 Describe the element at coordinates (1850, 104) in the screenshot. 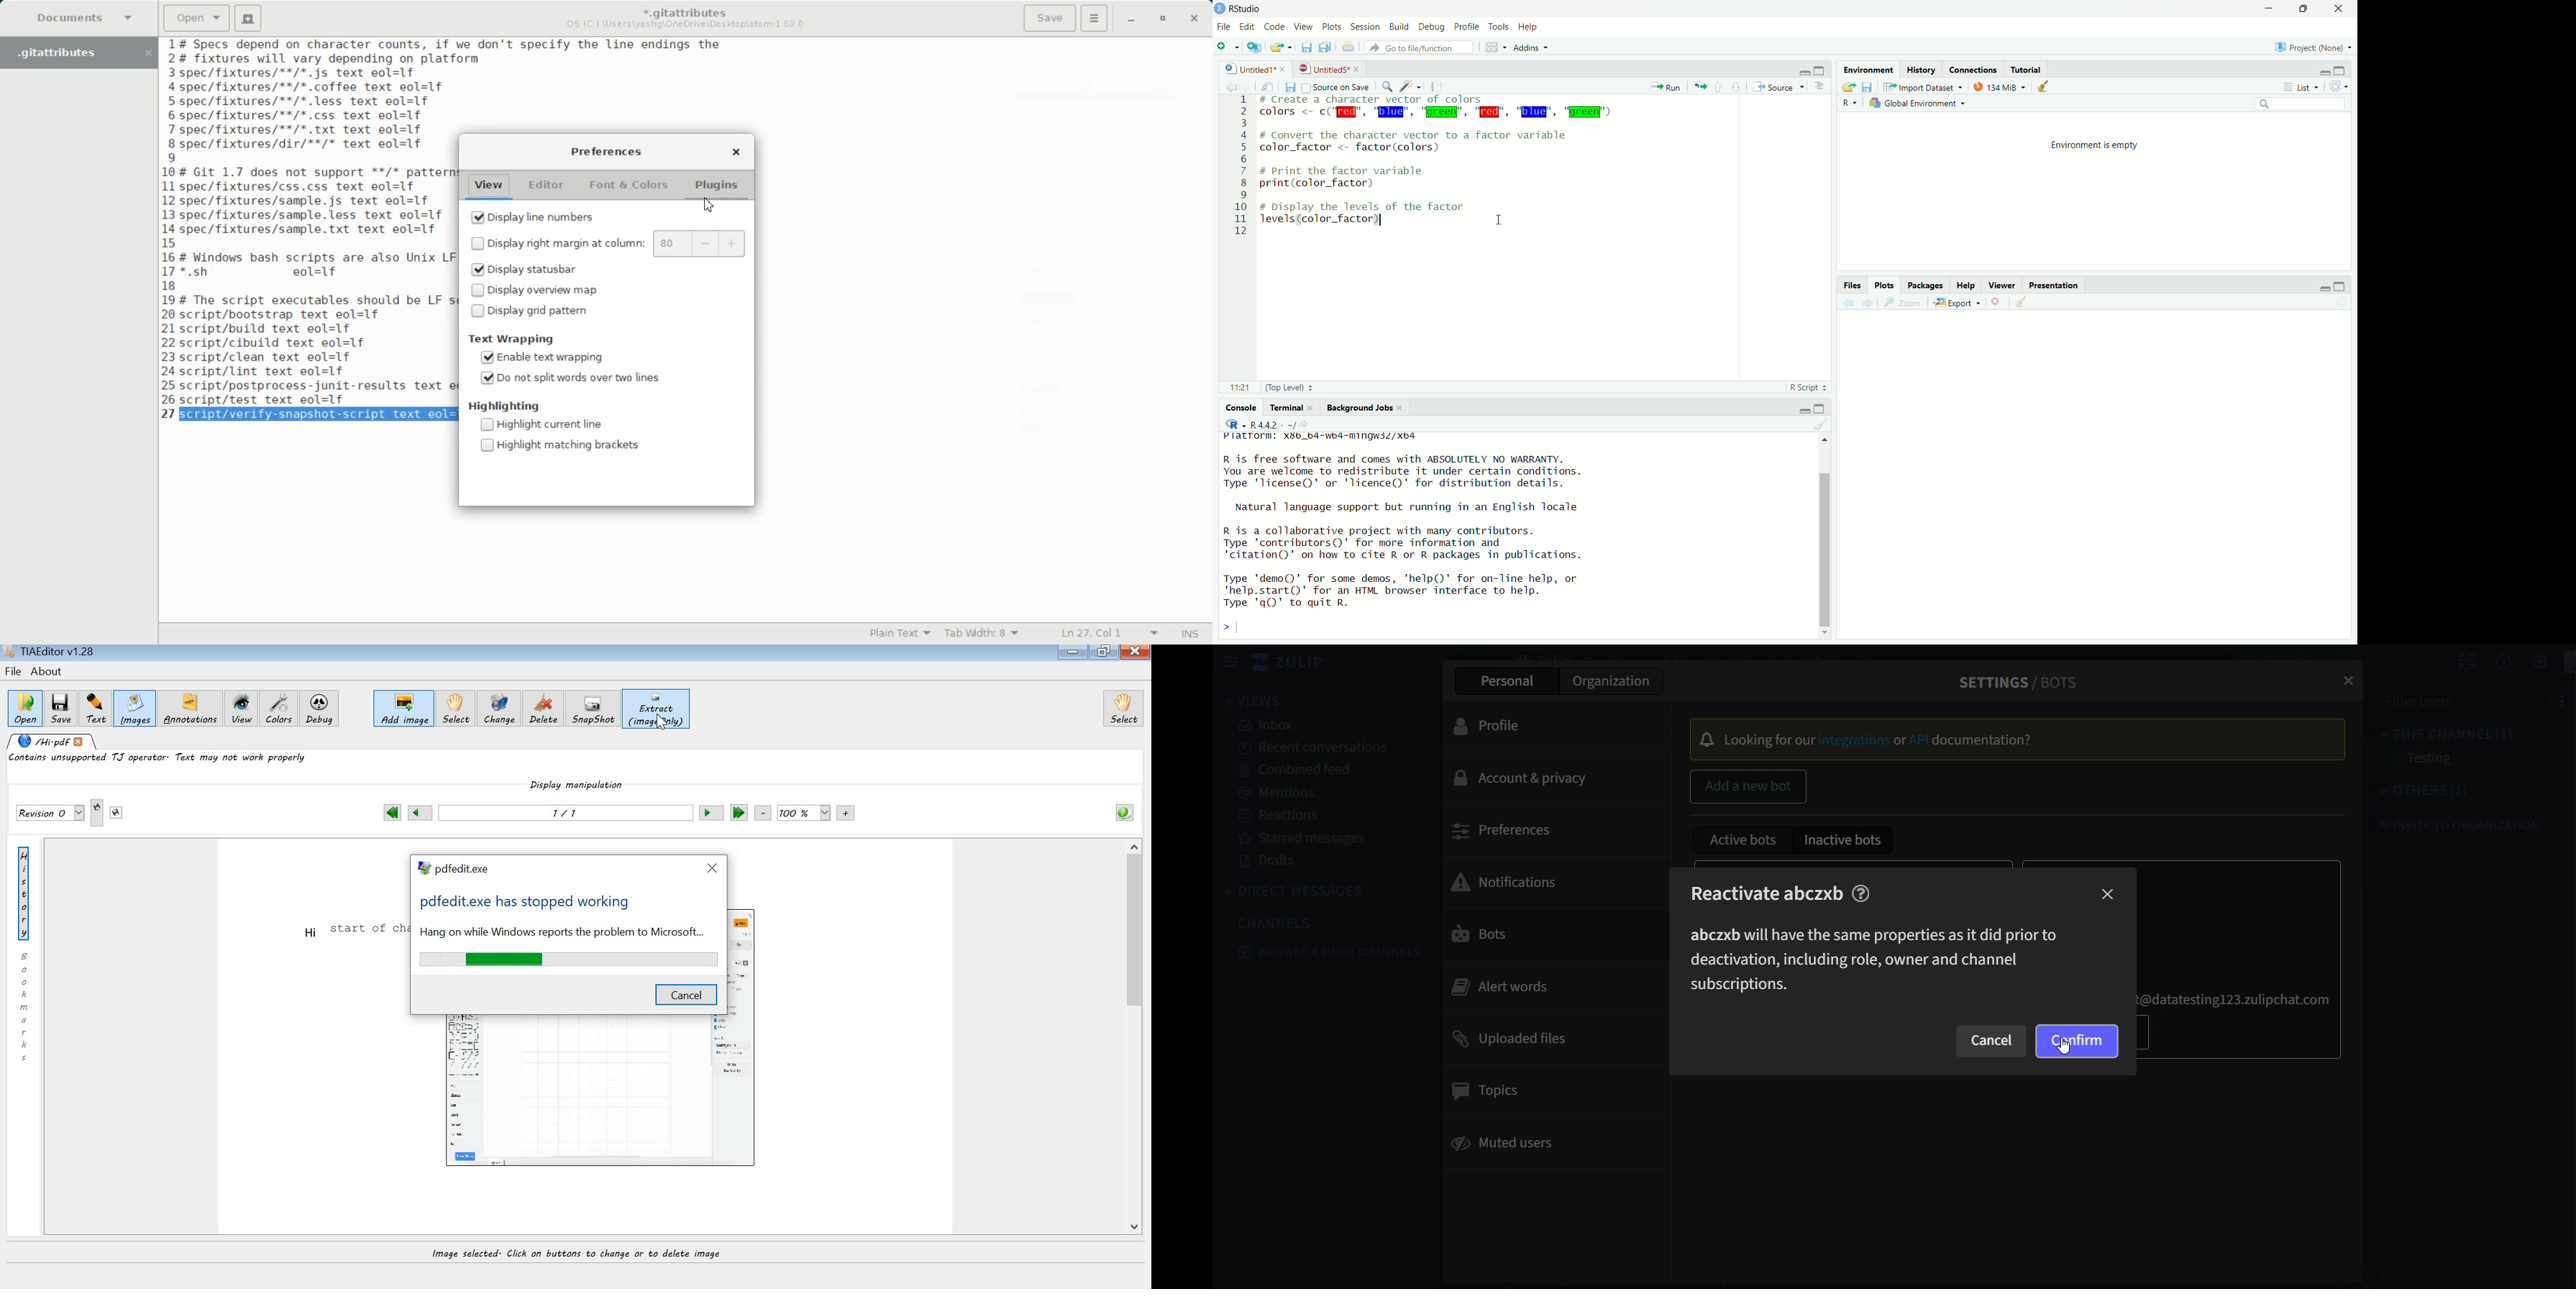

I see `select language` at that location.